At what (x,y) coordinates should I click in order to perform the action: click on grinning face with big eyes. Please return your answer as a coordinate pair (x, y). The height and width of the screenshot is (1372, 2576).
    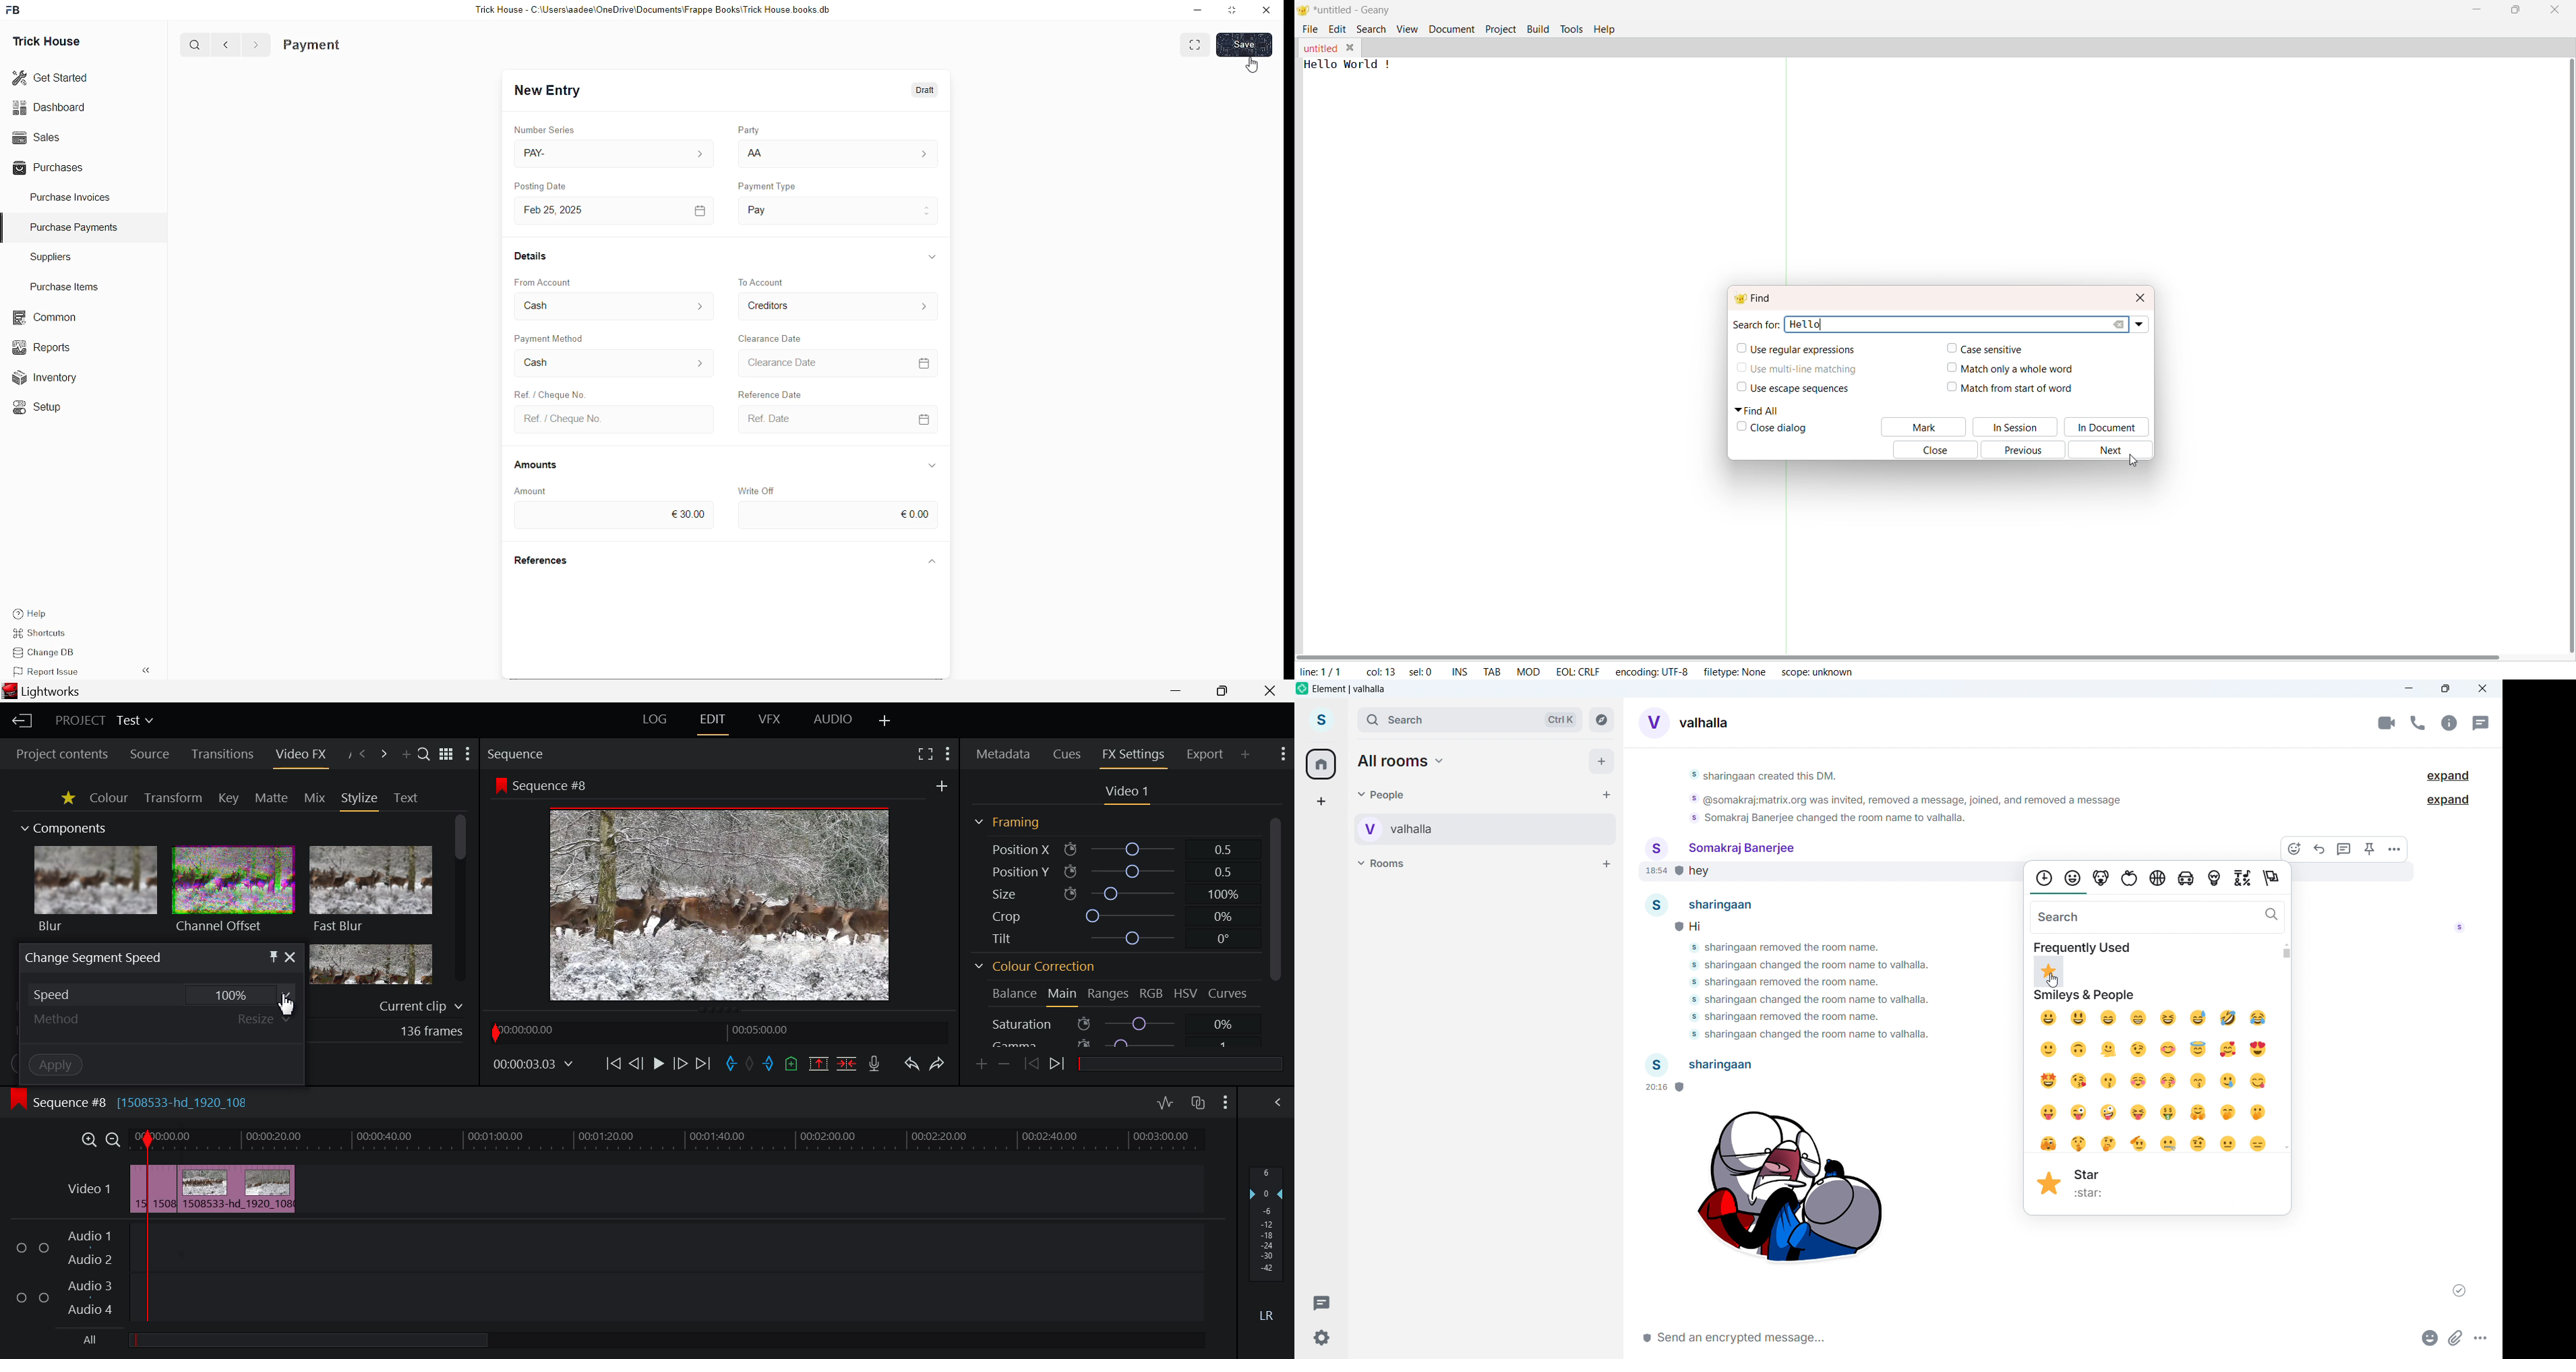
    Looking at the image, I should click on (2078, 1019).